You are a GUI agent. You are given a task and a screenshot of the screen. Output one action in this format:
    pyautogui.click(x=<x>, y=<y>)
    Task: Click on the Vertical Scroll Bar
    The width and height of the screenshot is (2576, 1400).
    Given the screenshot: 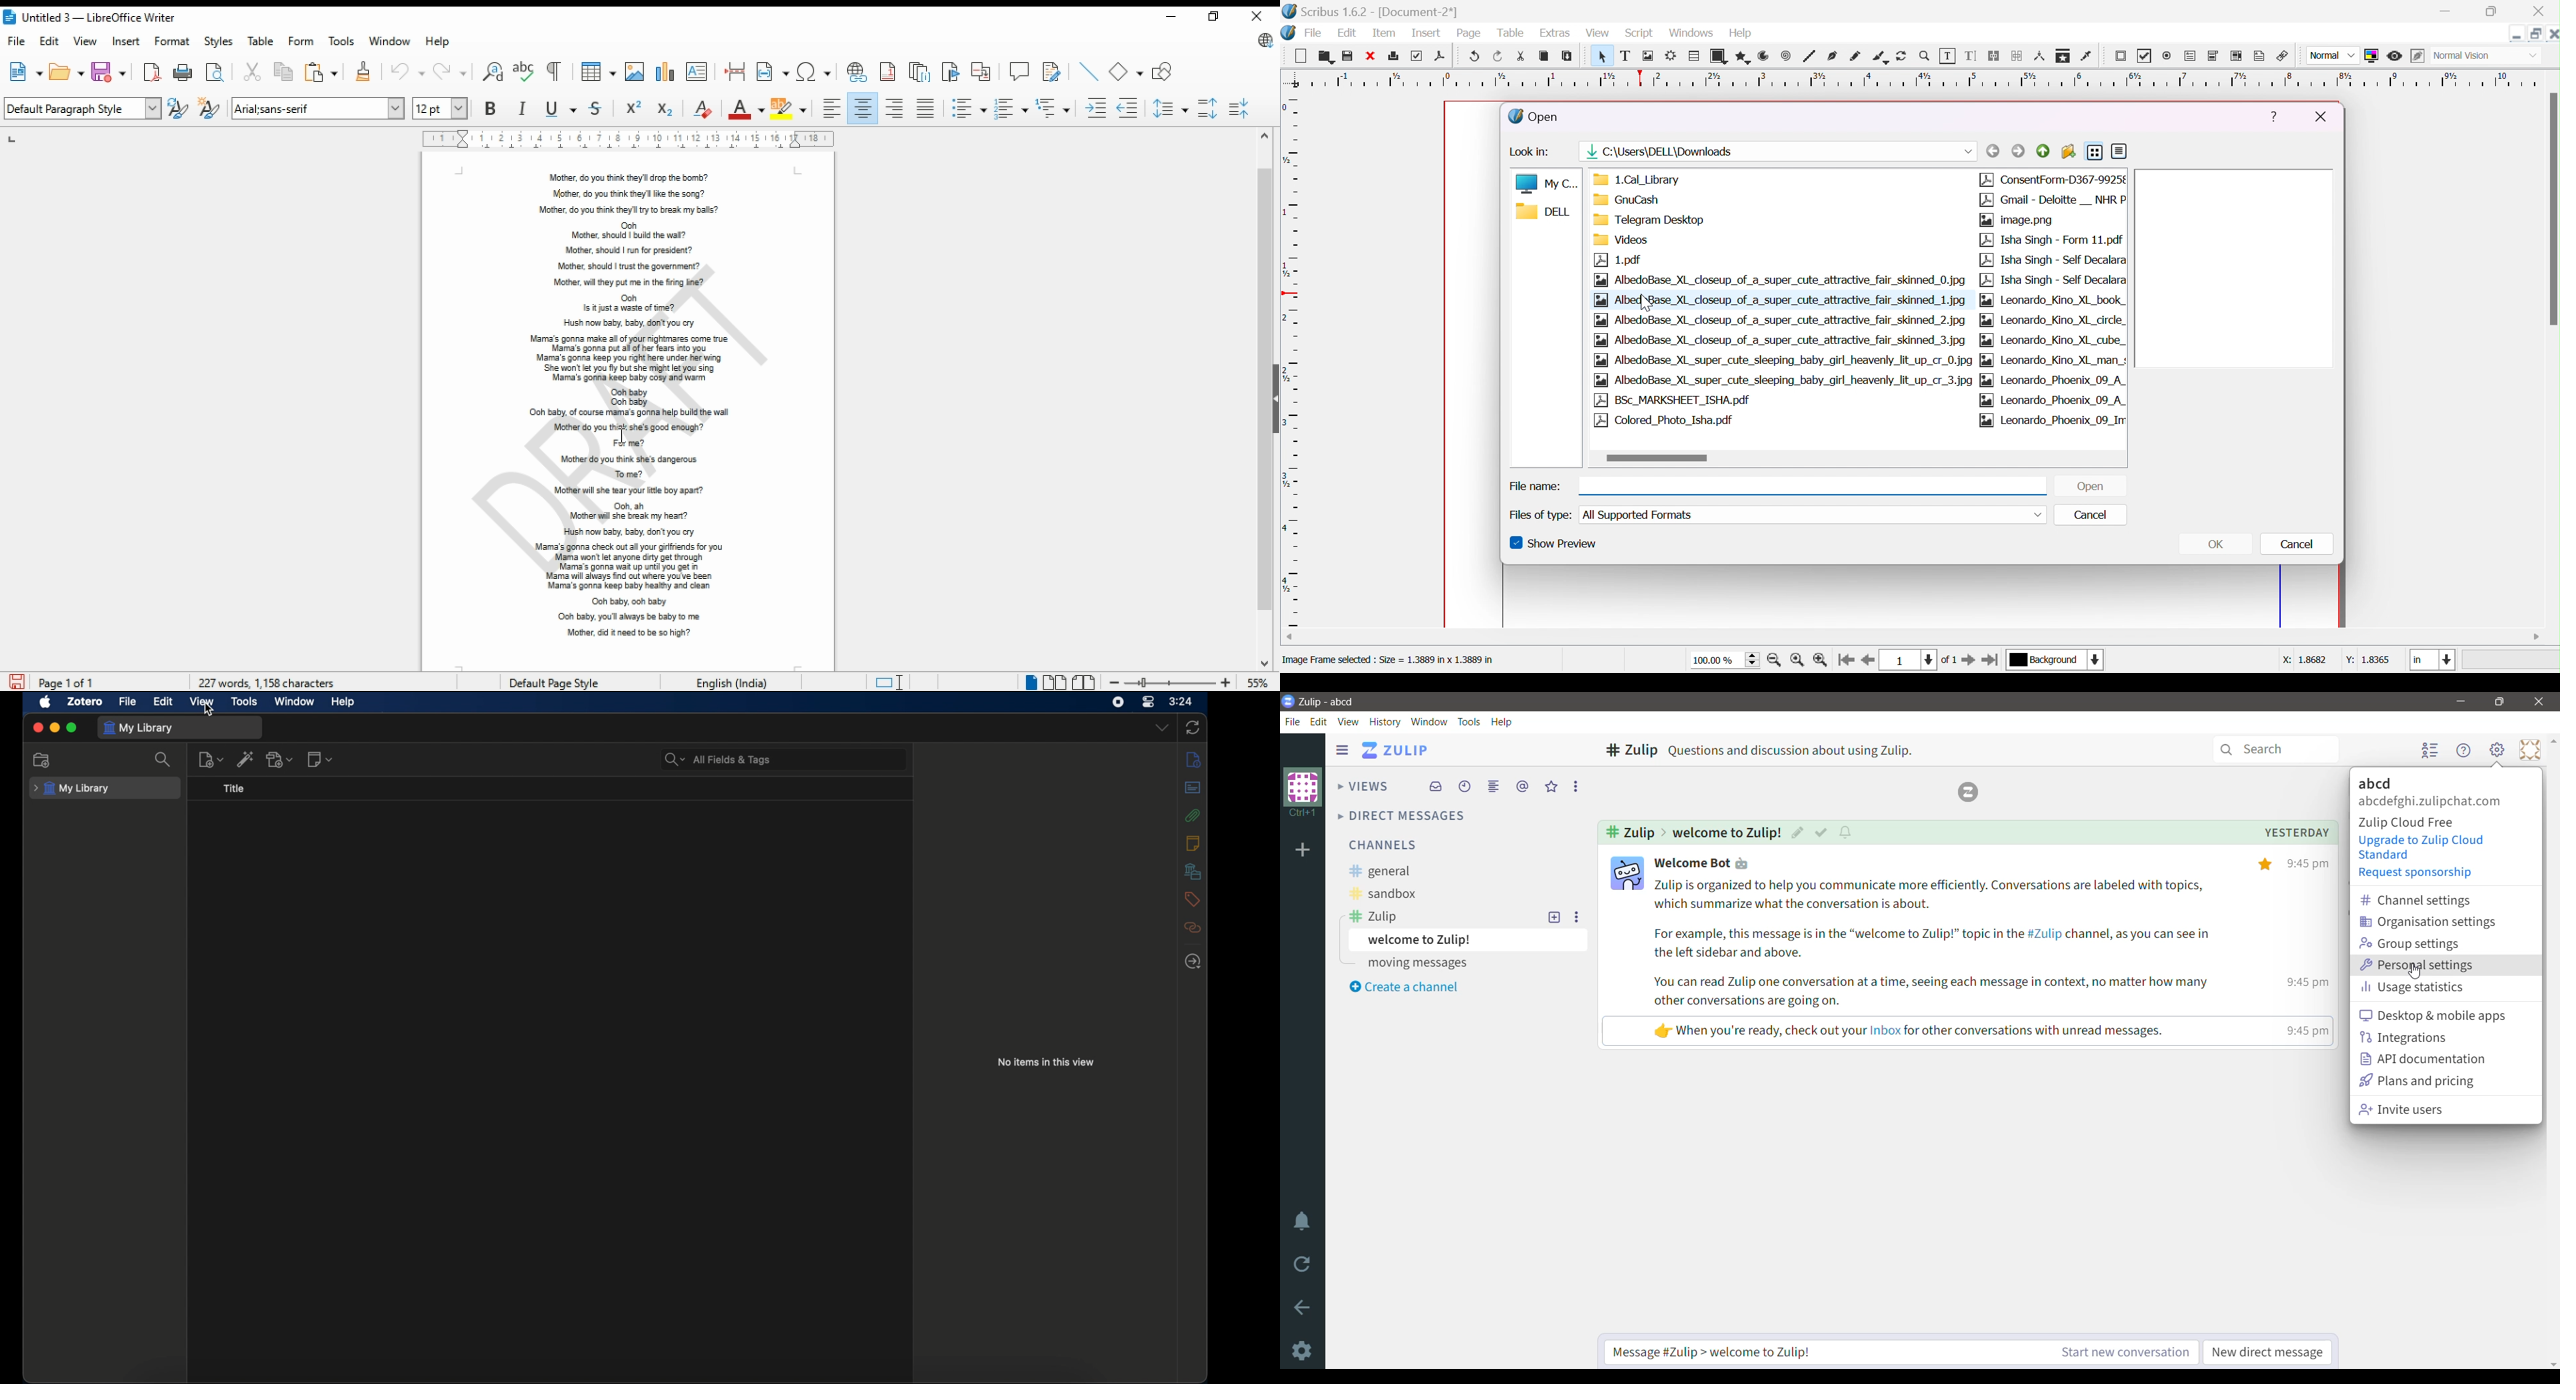 What is the action you would take?
    pyautogui.click(x=2552, y=1051)
    